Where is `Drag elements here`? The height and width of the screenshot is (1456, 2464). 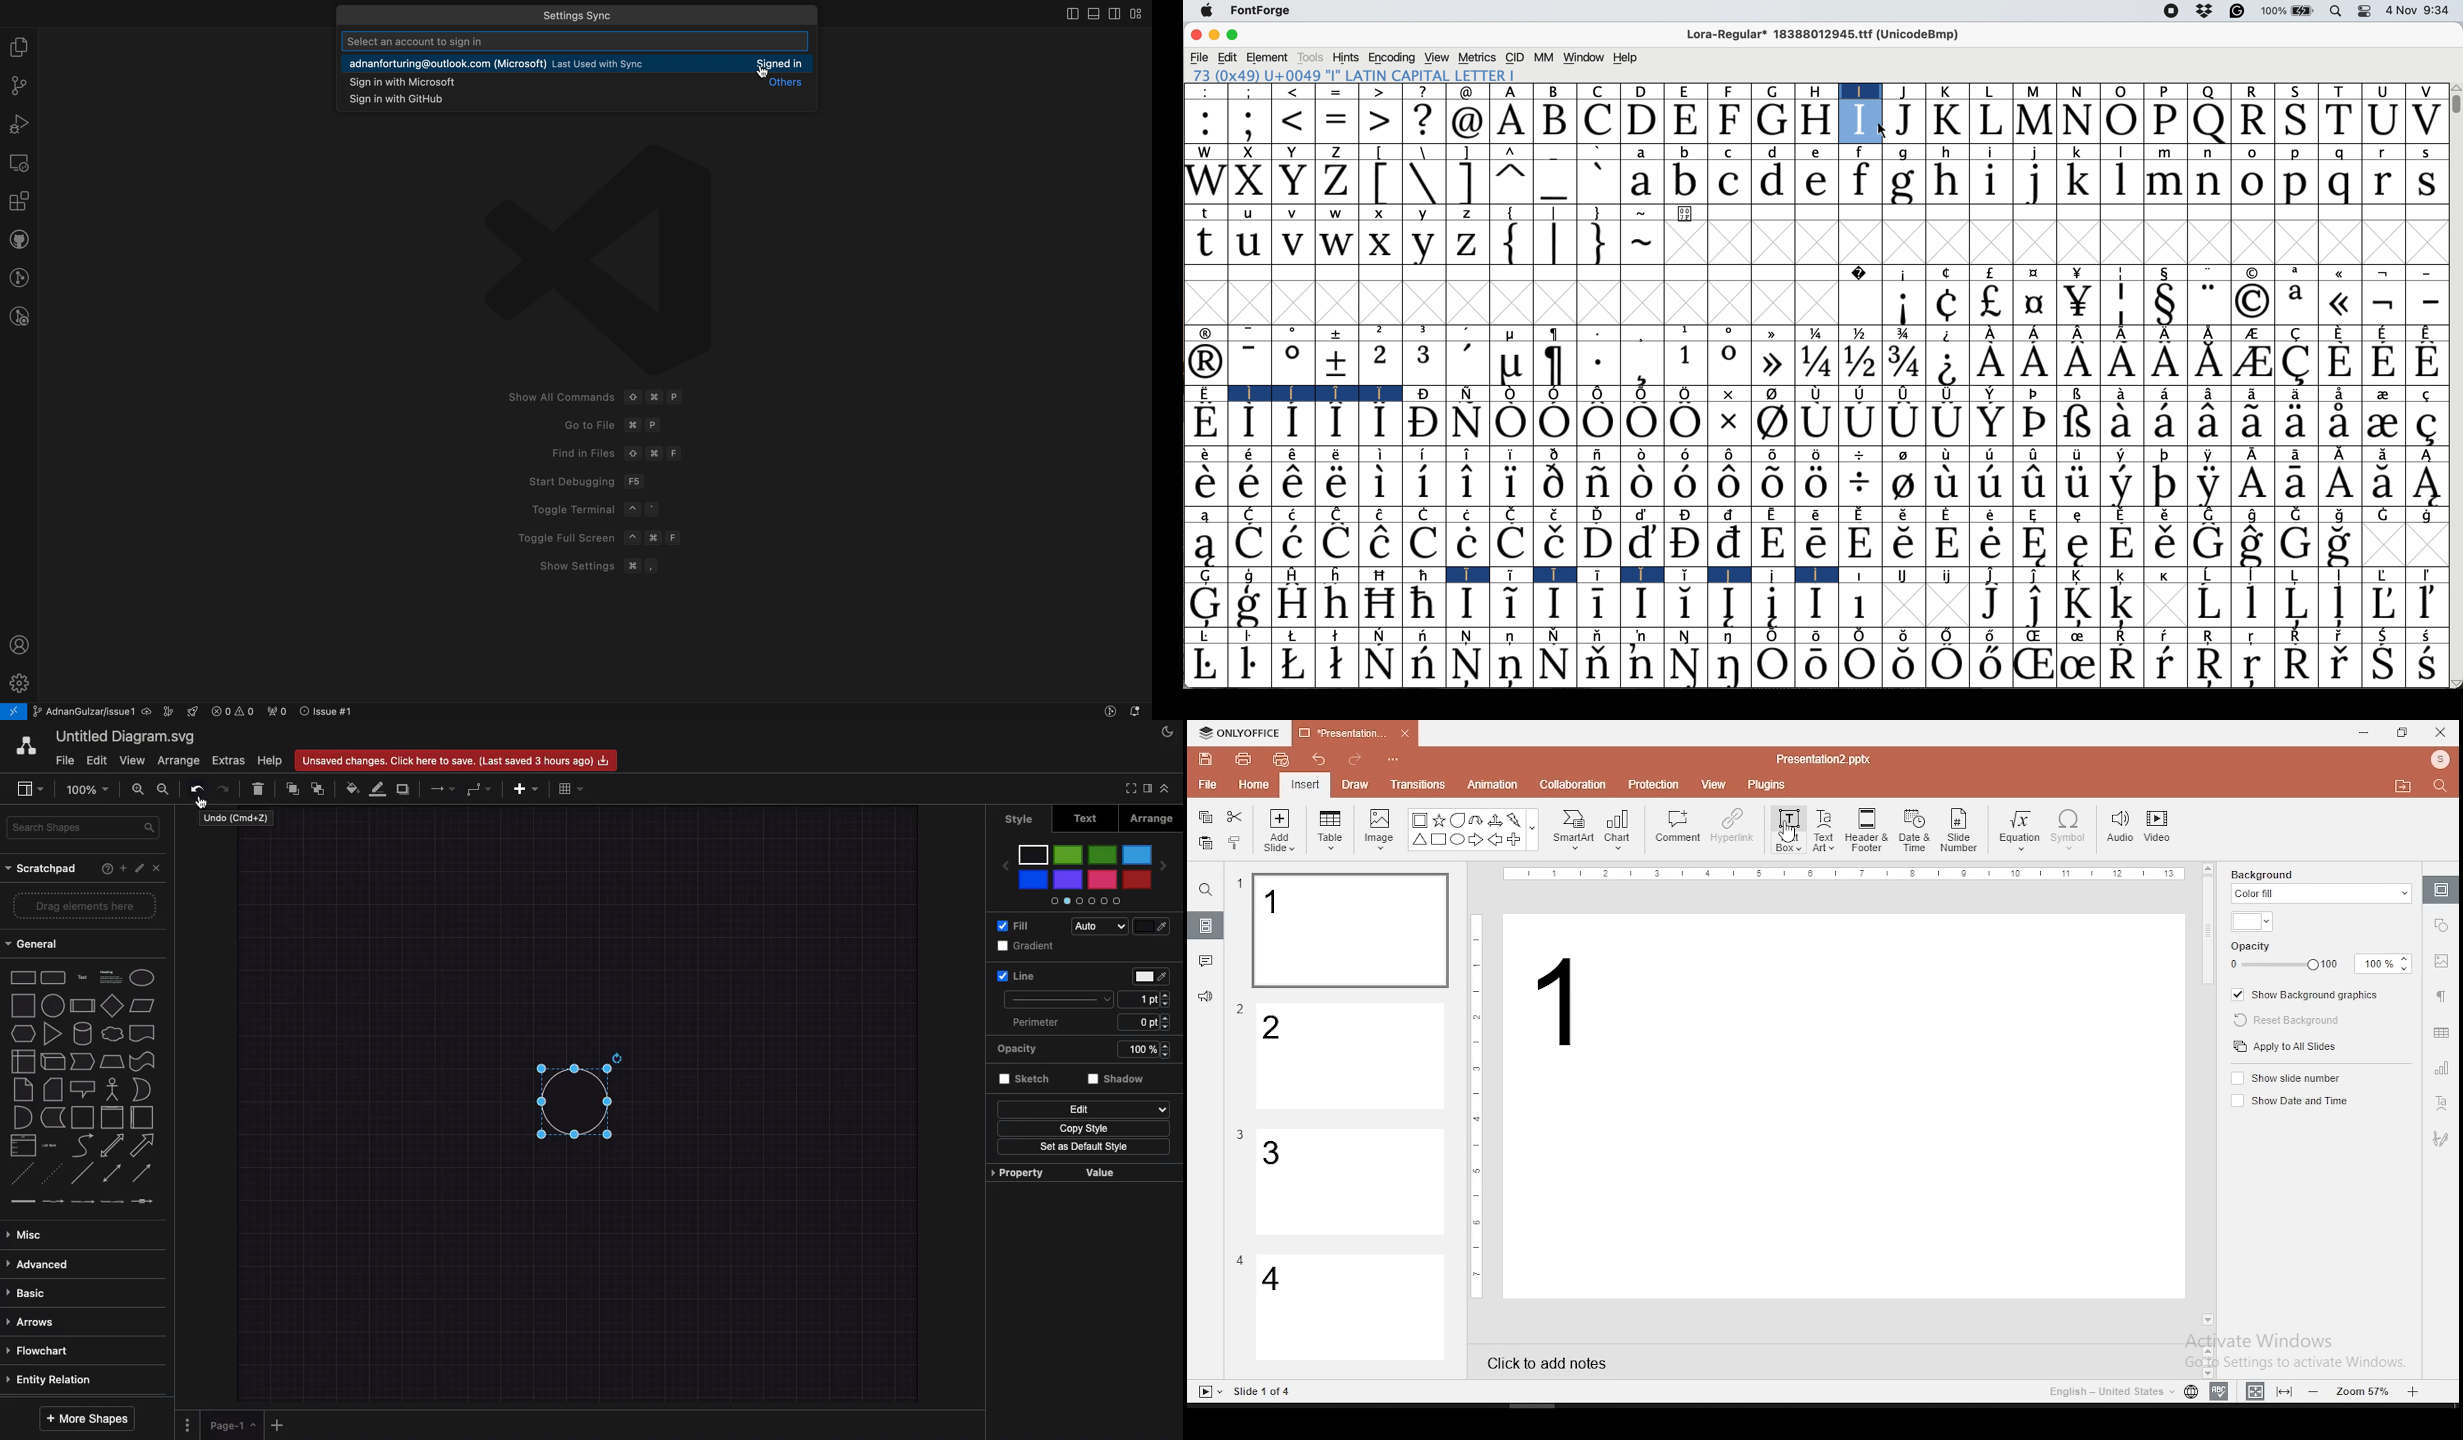
Drag elements here is located at coordinates (84, 905).